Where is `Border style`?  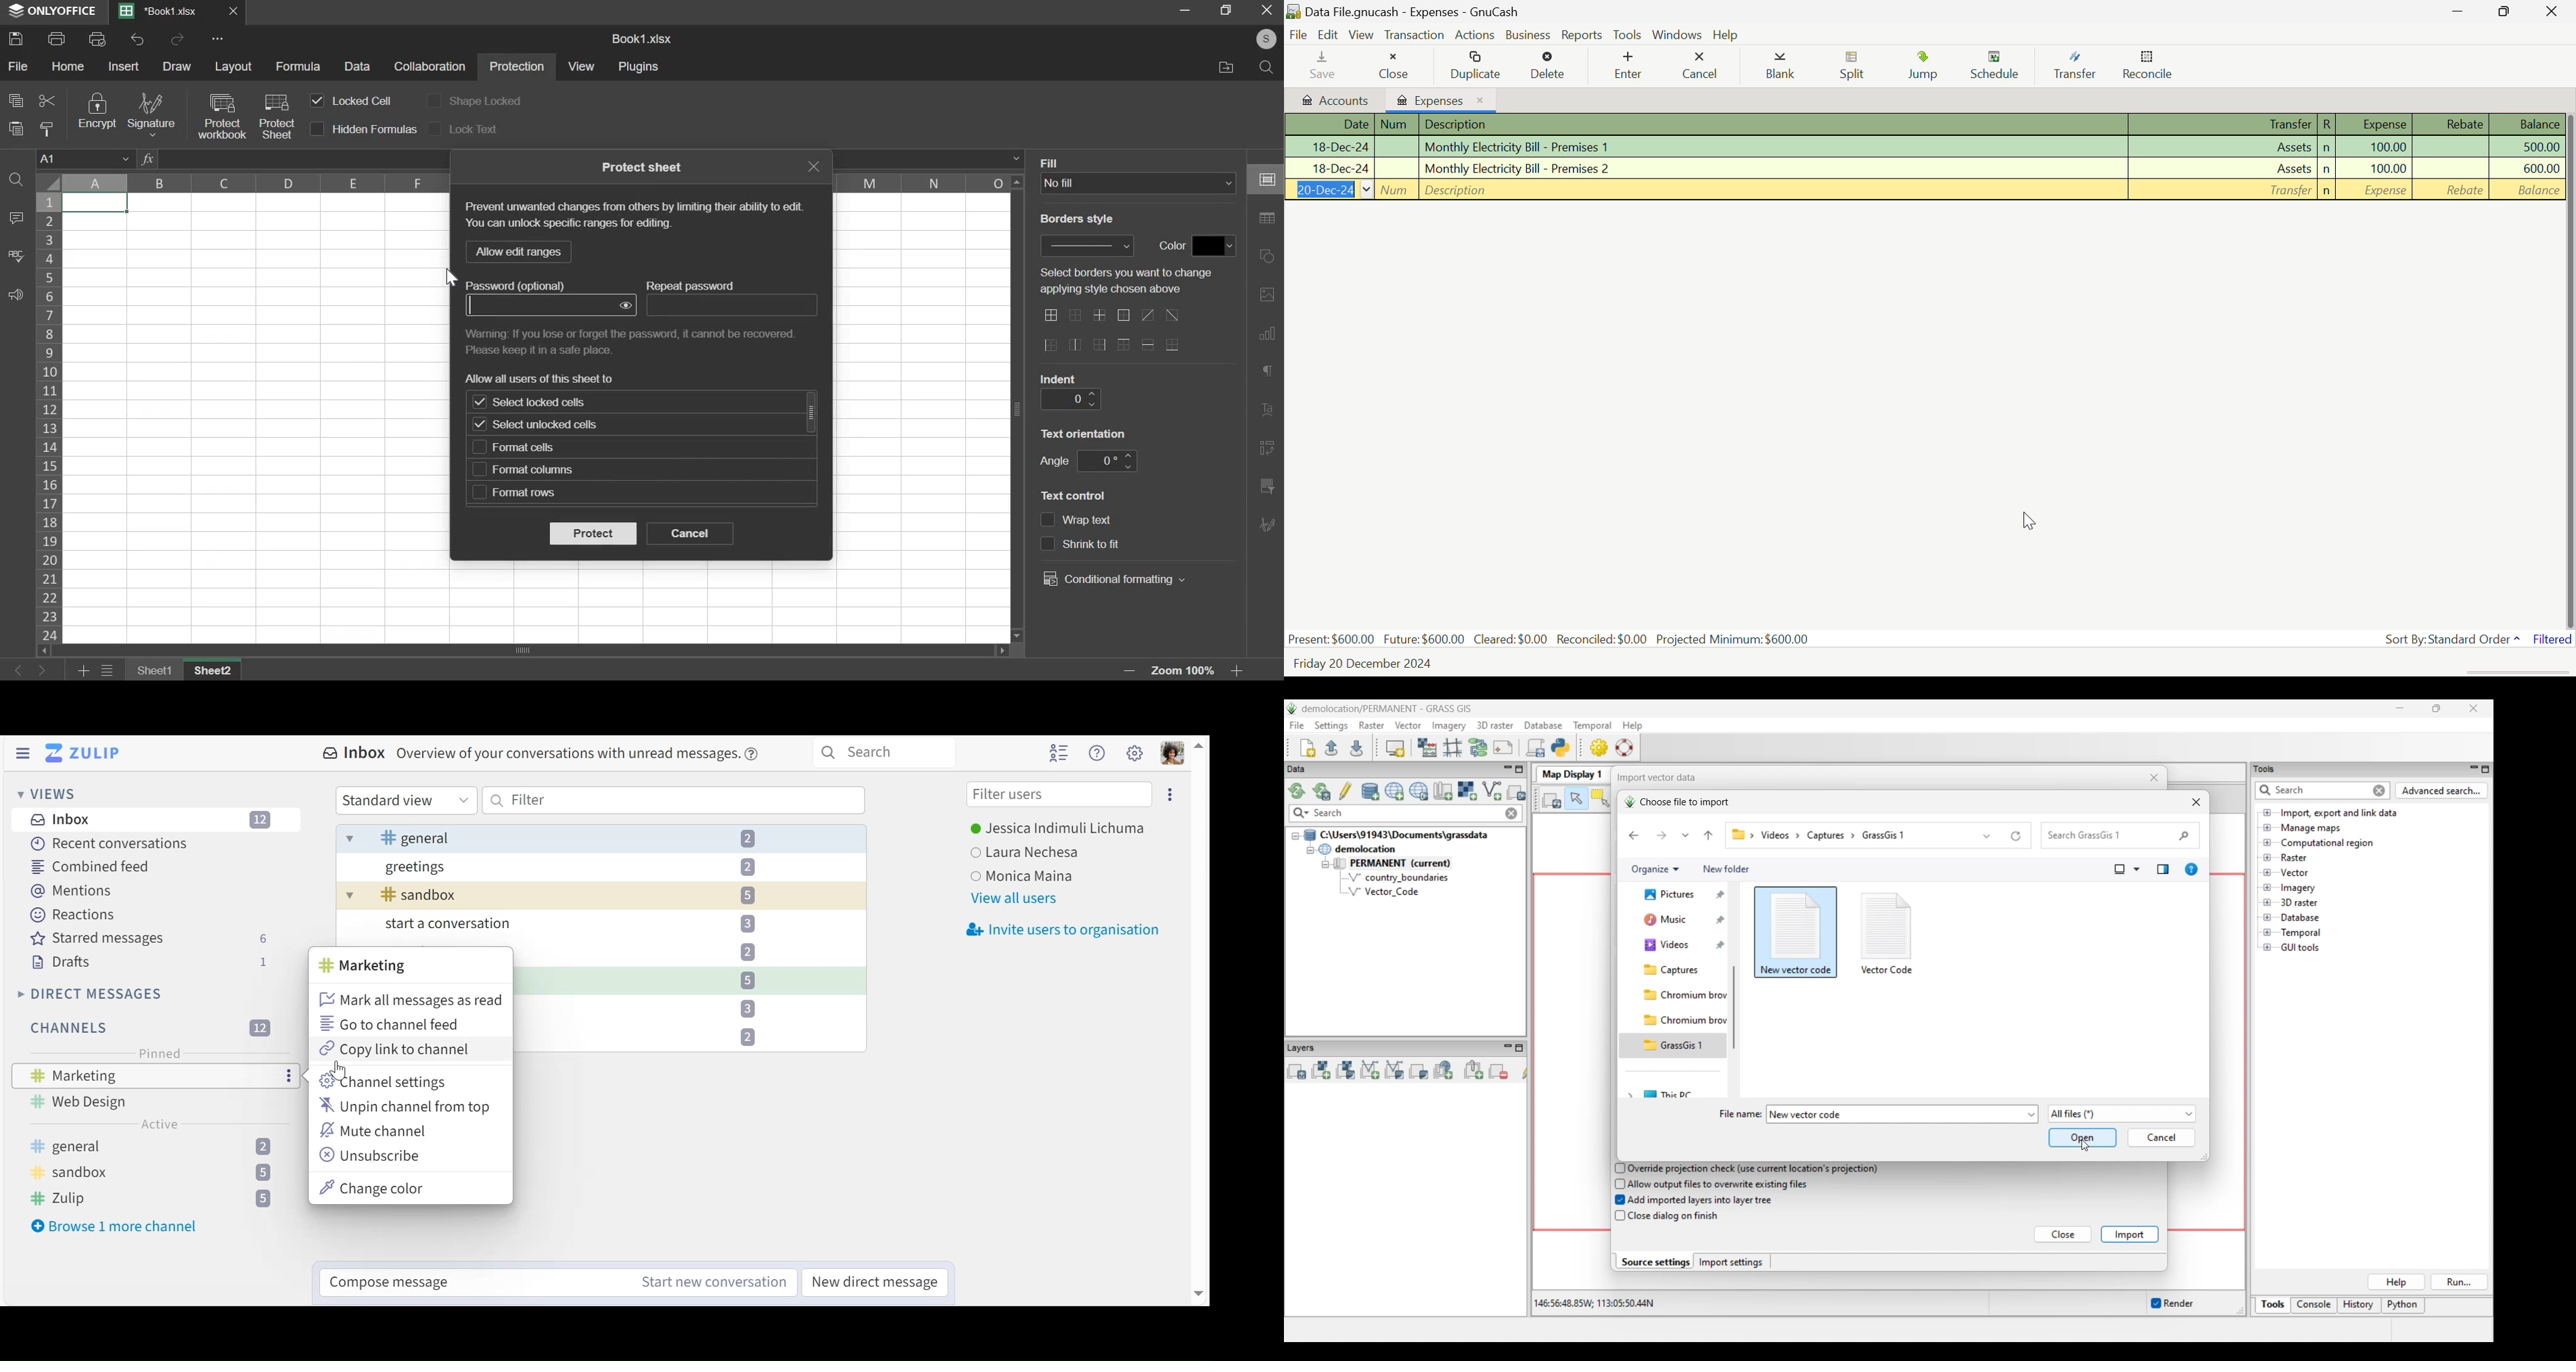 Border style is located at coordinates (1084, 222).